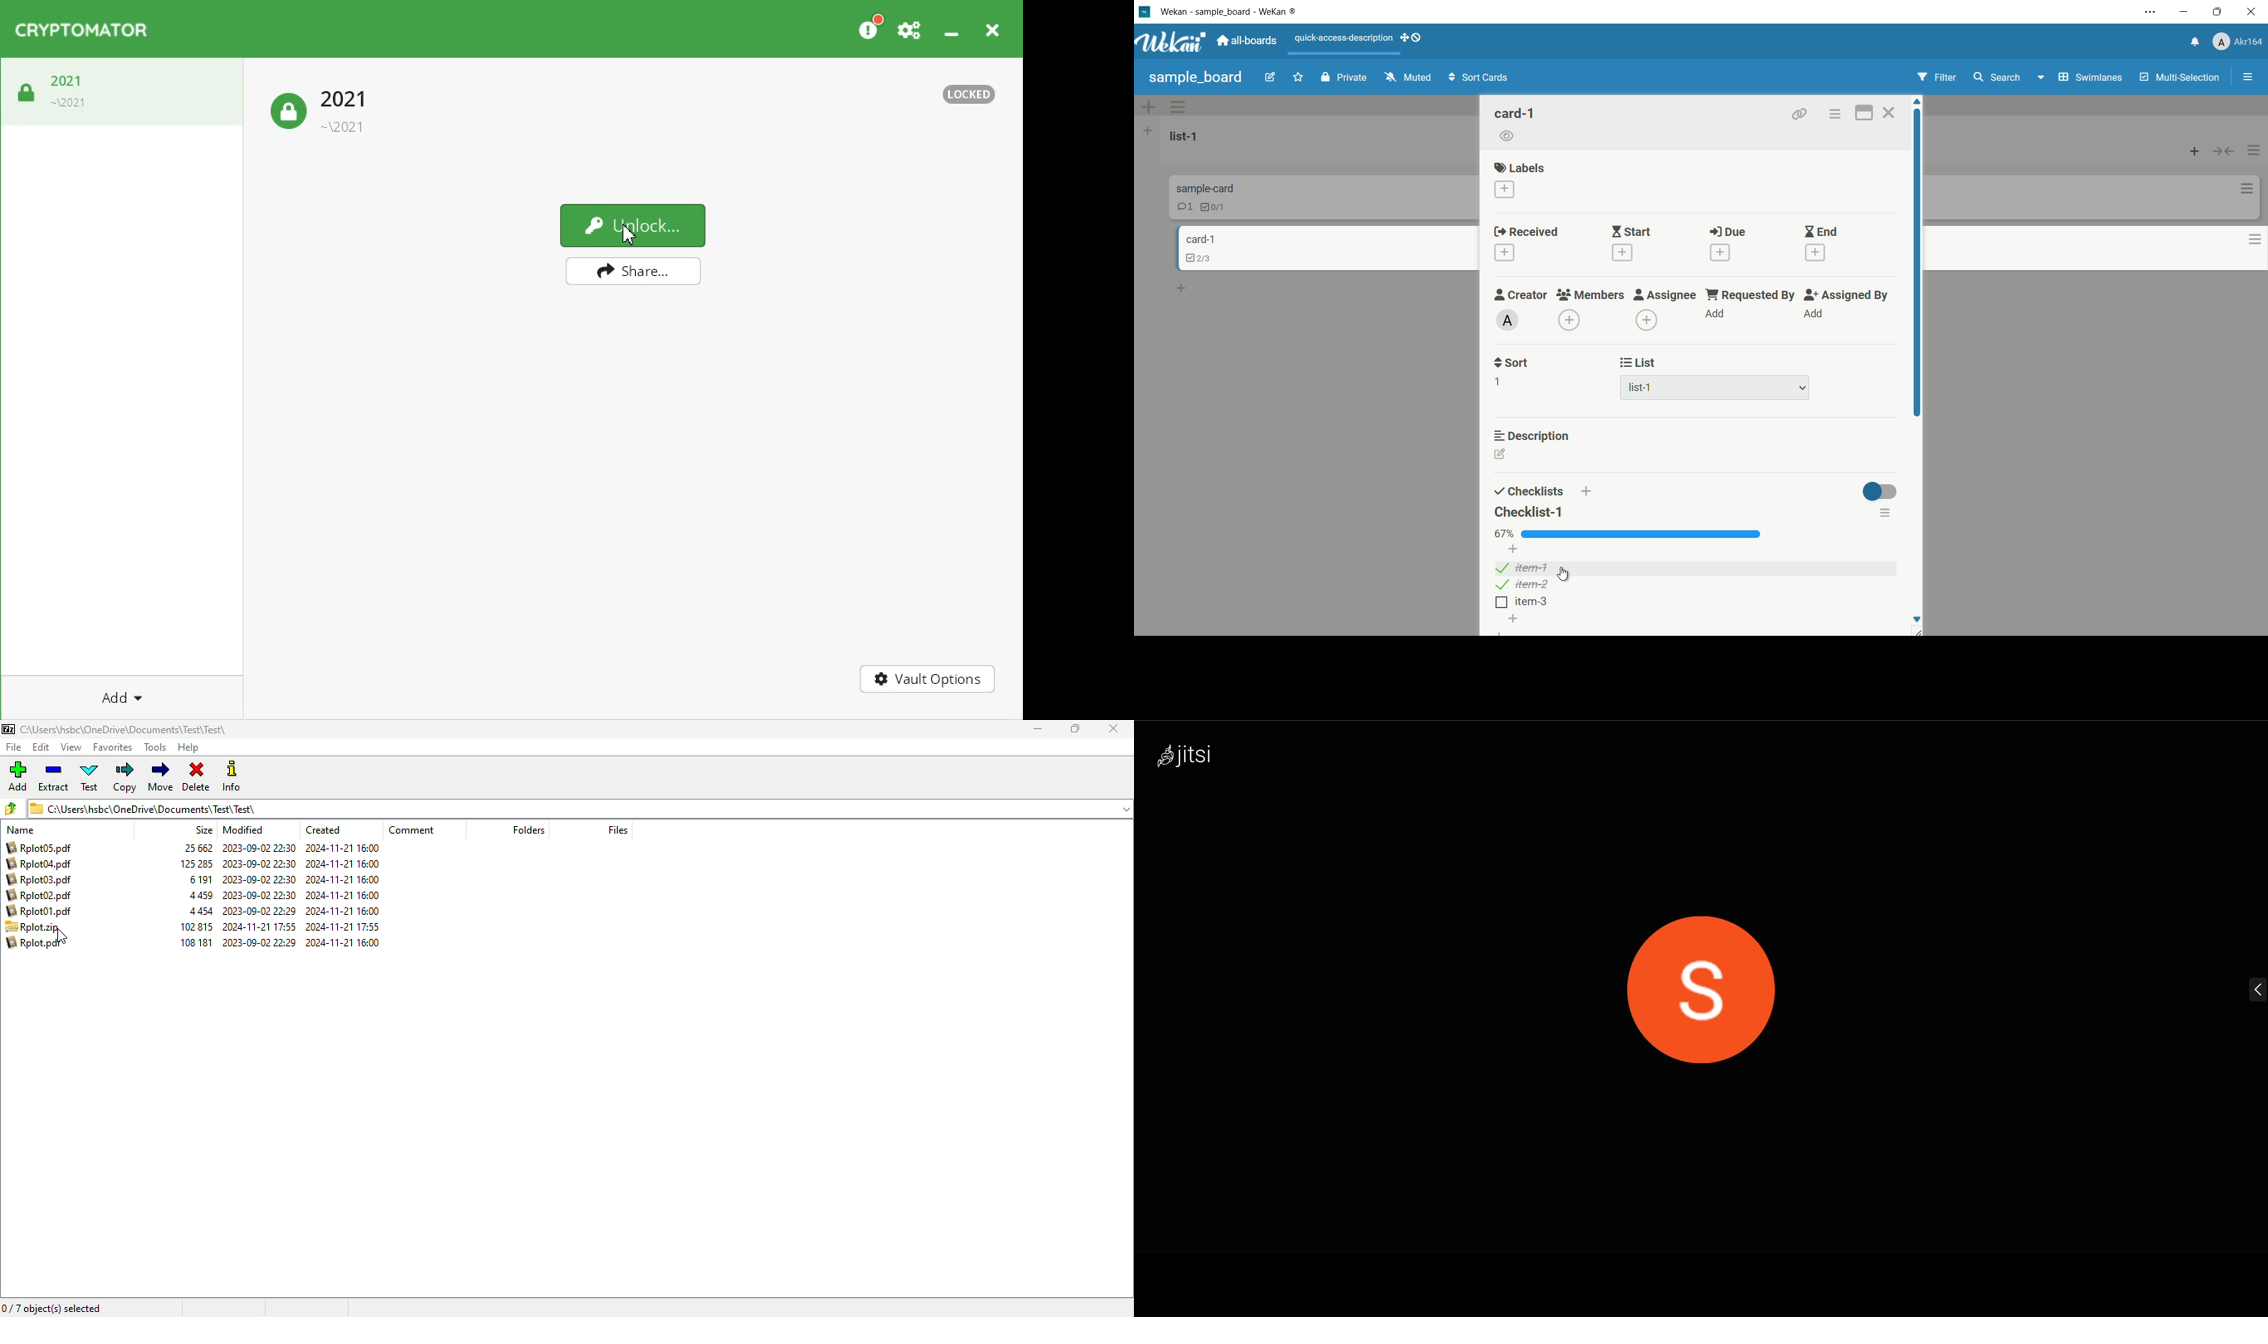 Image resolution: width=2268 pixels, height=1344 pixels. Describe the element at coordinates (1507, 136) in the screenshot. I see `watch icon` at that location.